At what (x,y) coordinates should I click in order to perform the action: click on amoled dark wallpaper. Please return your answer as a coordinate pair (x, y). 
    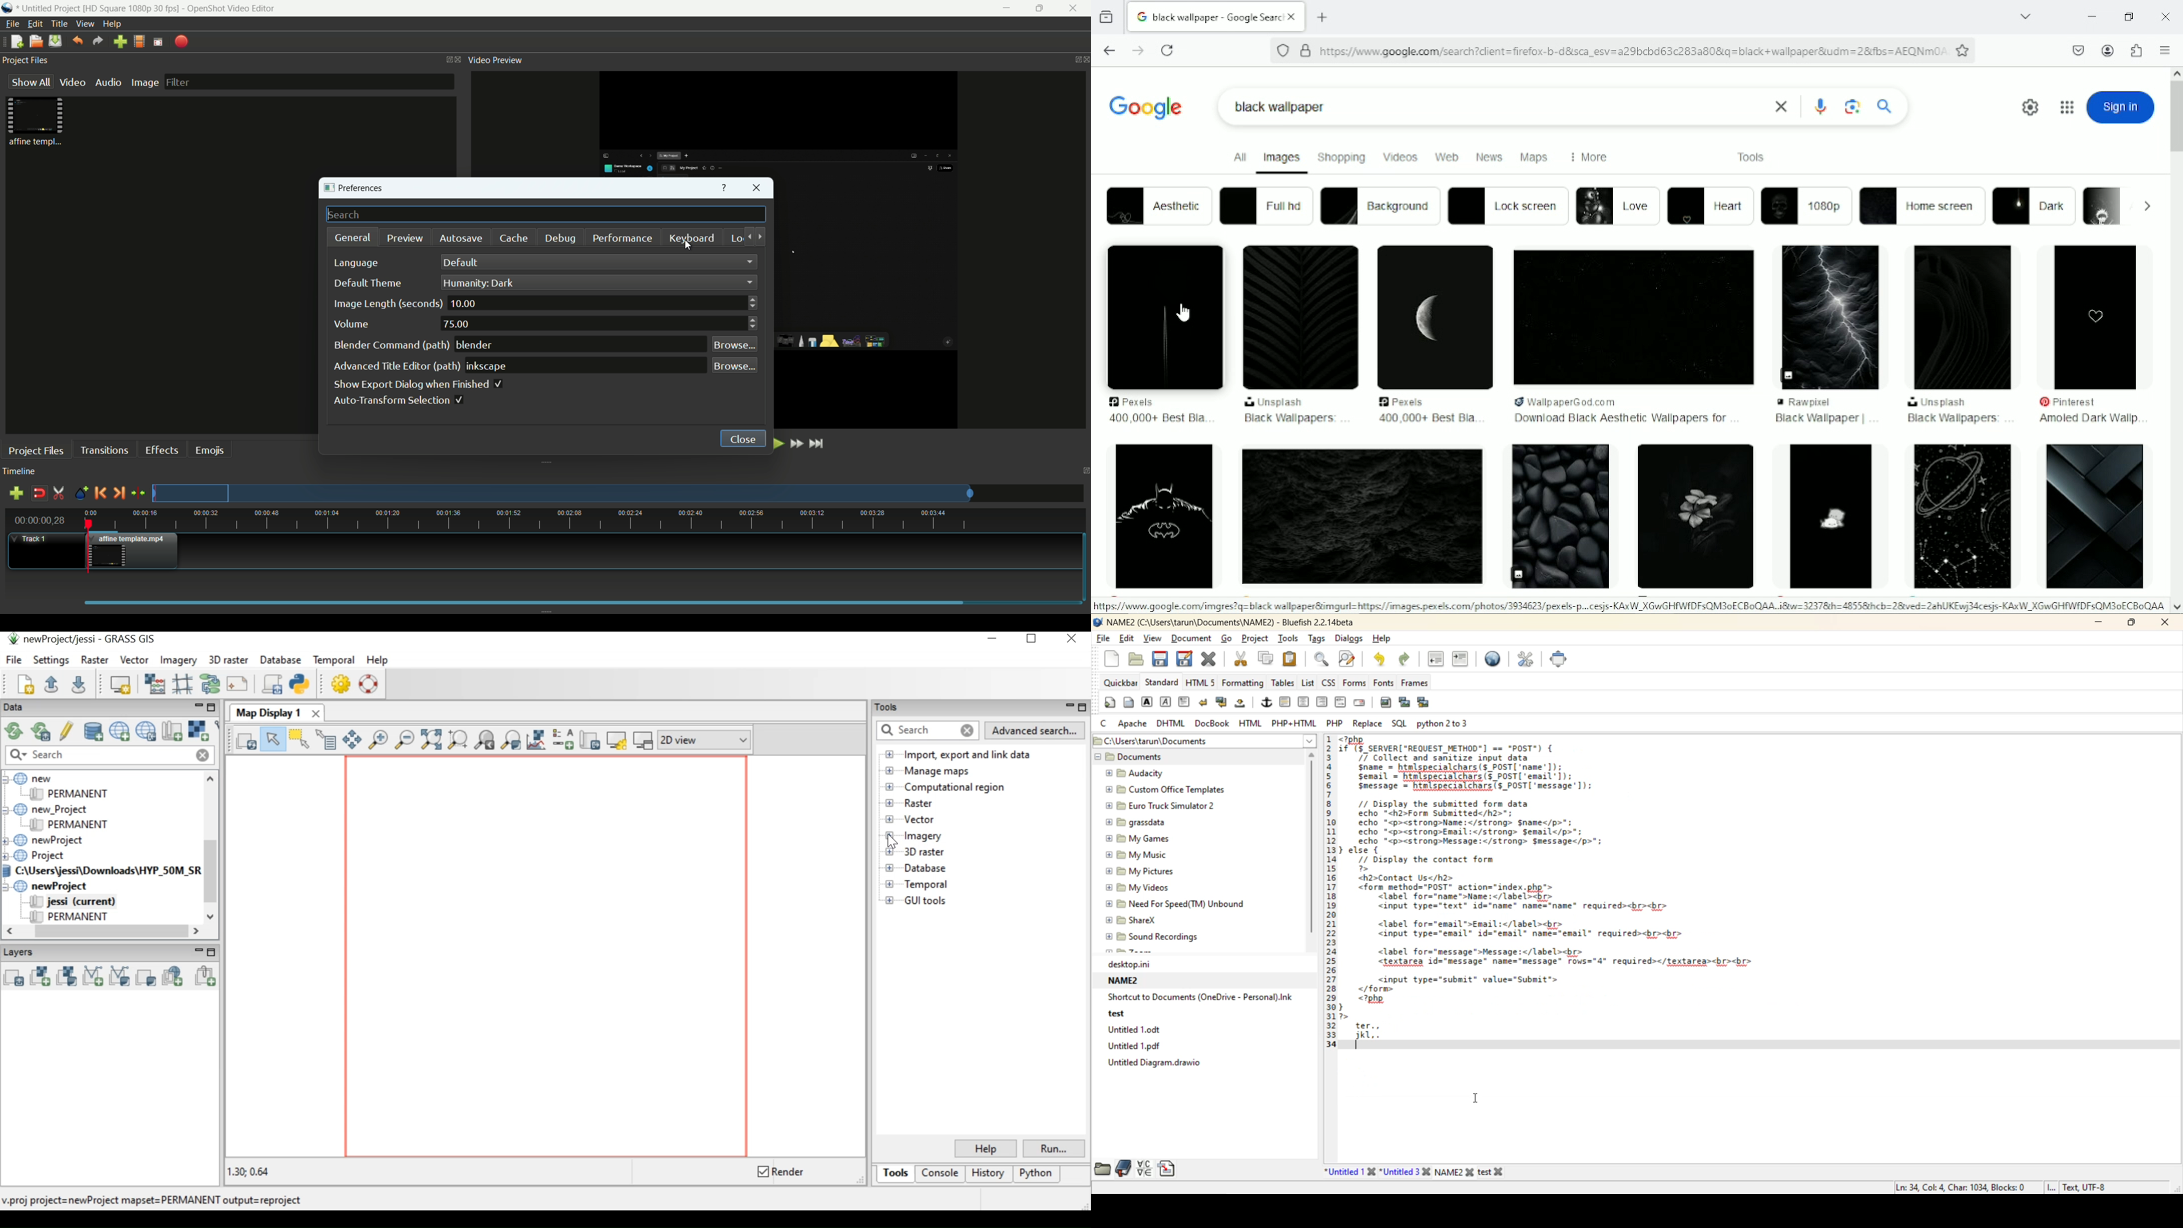
    Looking at the image, I should click on (2087, 420).